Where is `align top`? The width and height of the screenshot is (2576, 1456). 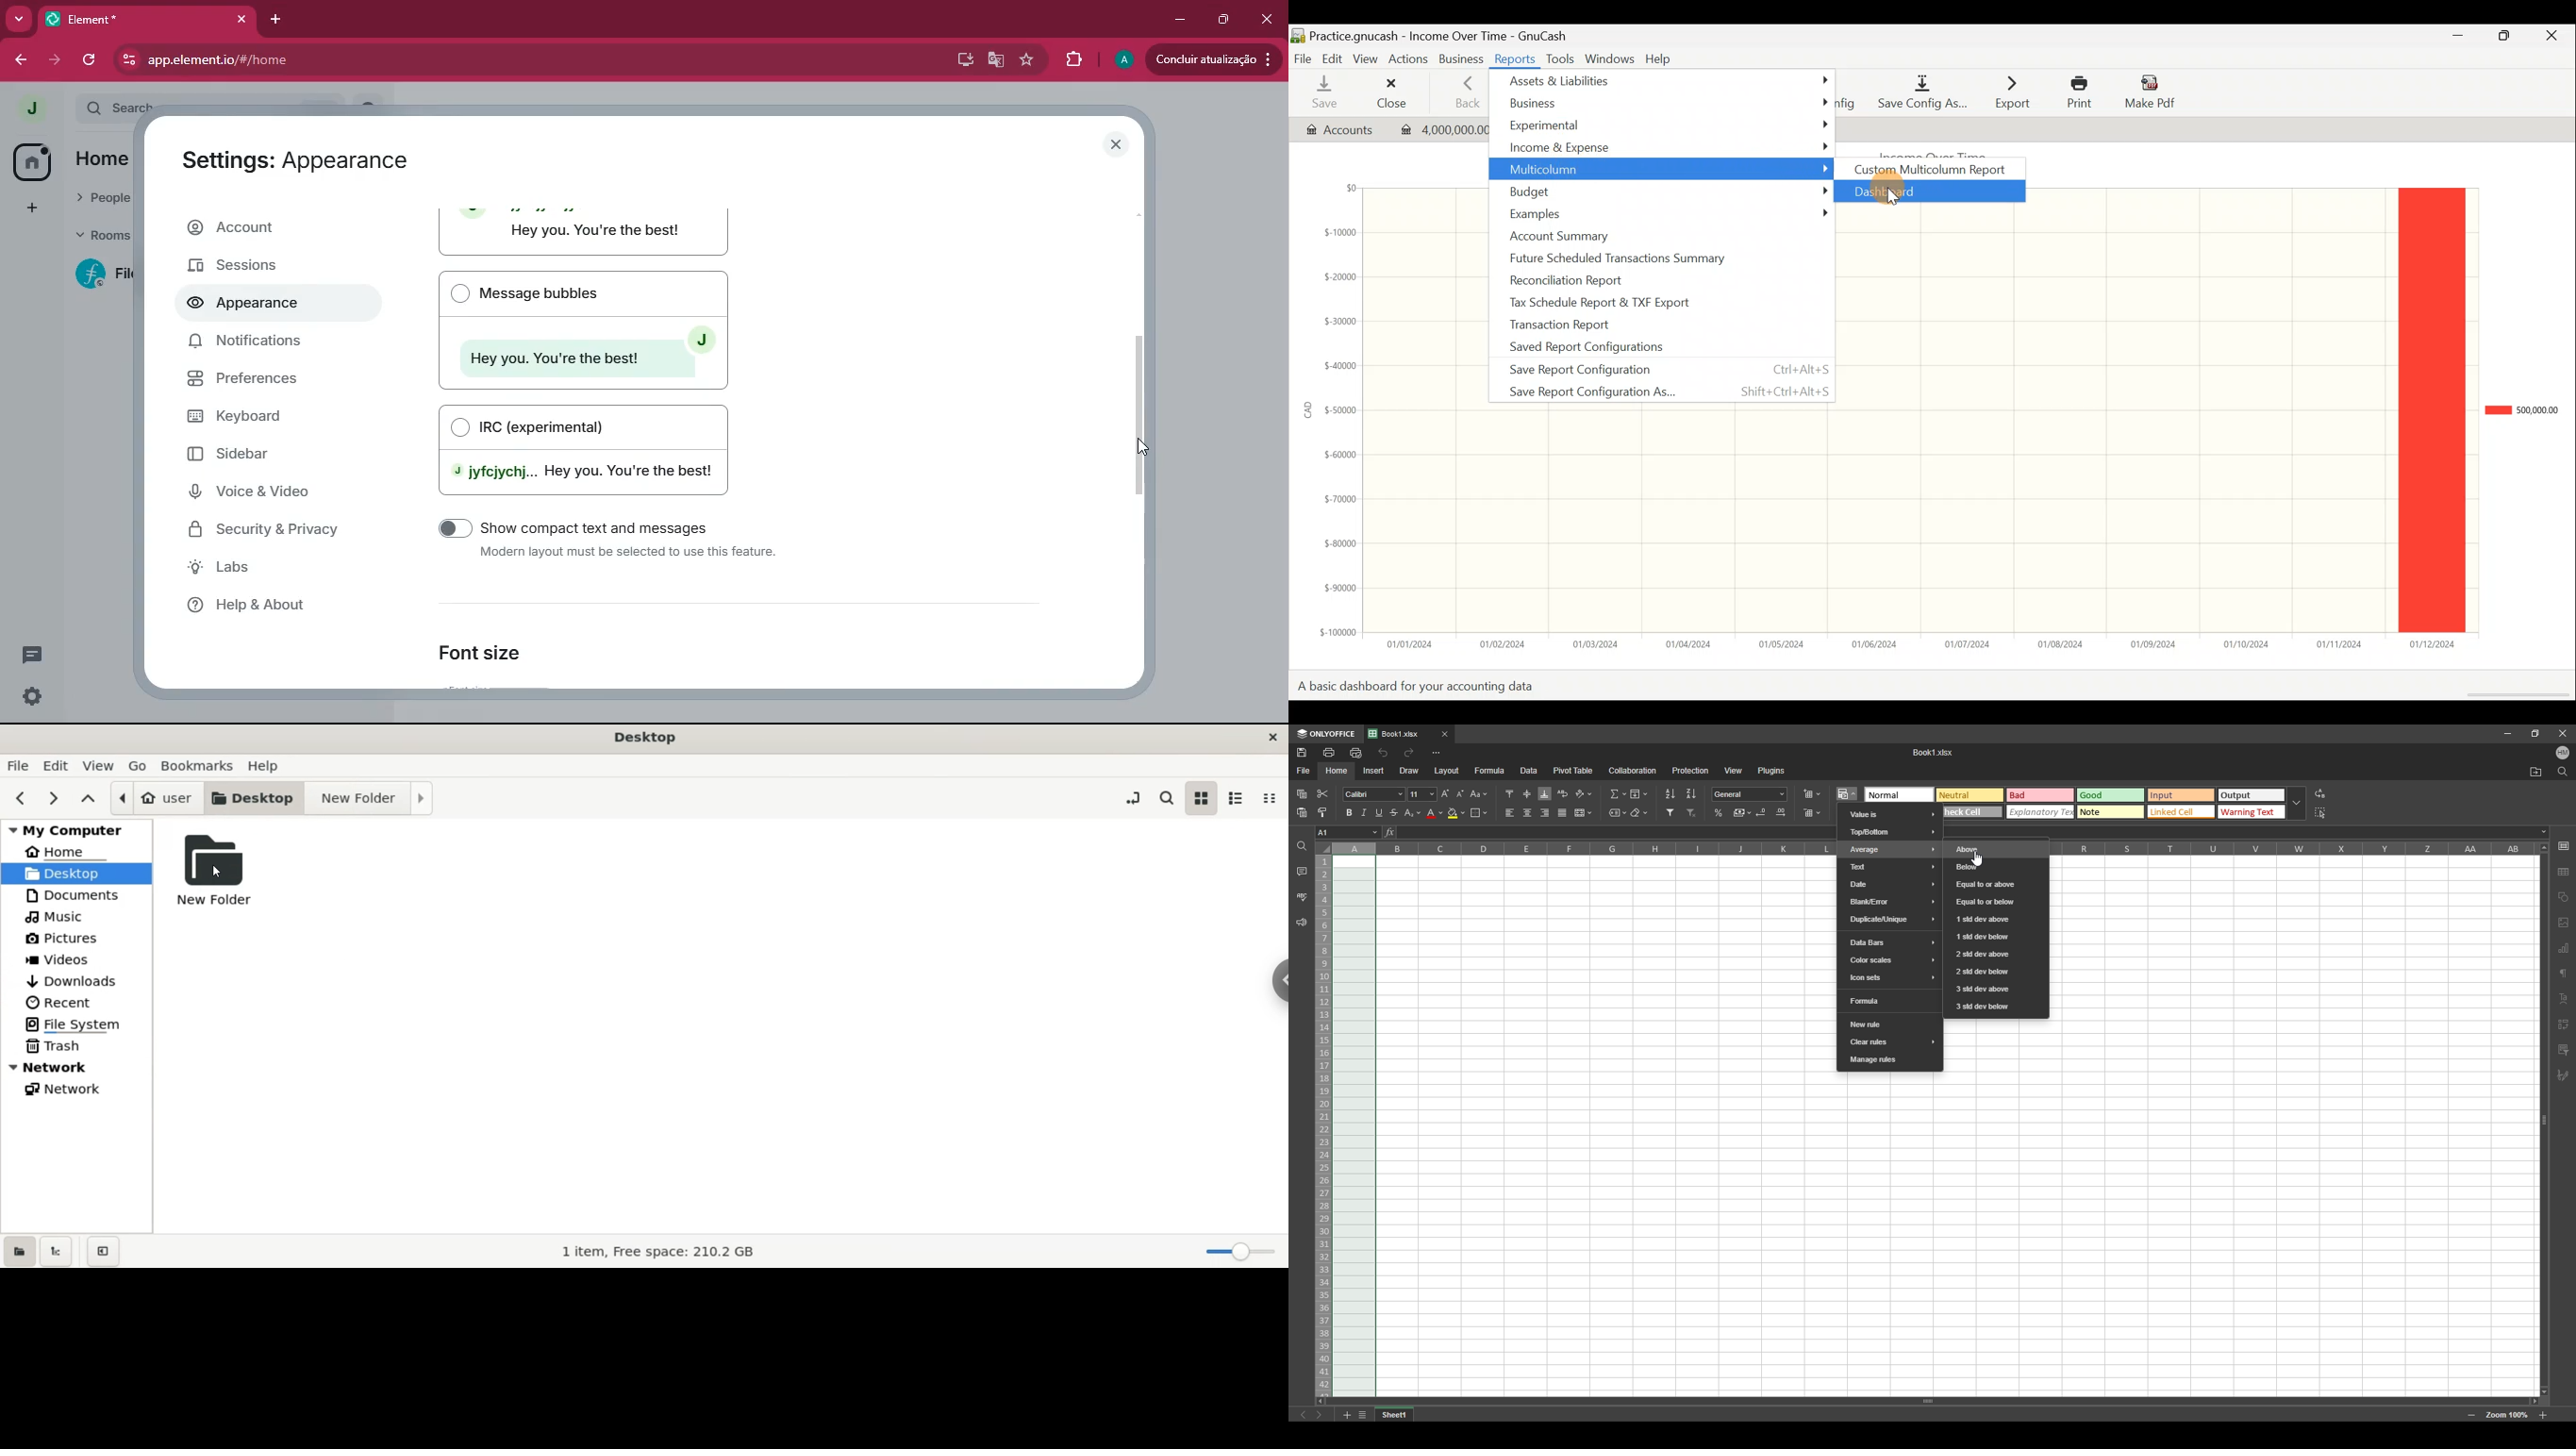 align top is located at coordinates (1510, 793).